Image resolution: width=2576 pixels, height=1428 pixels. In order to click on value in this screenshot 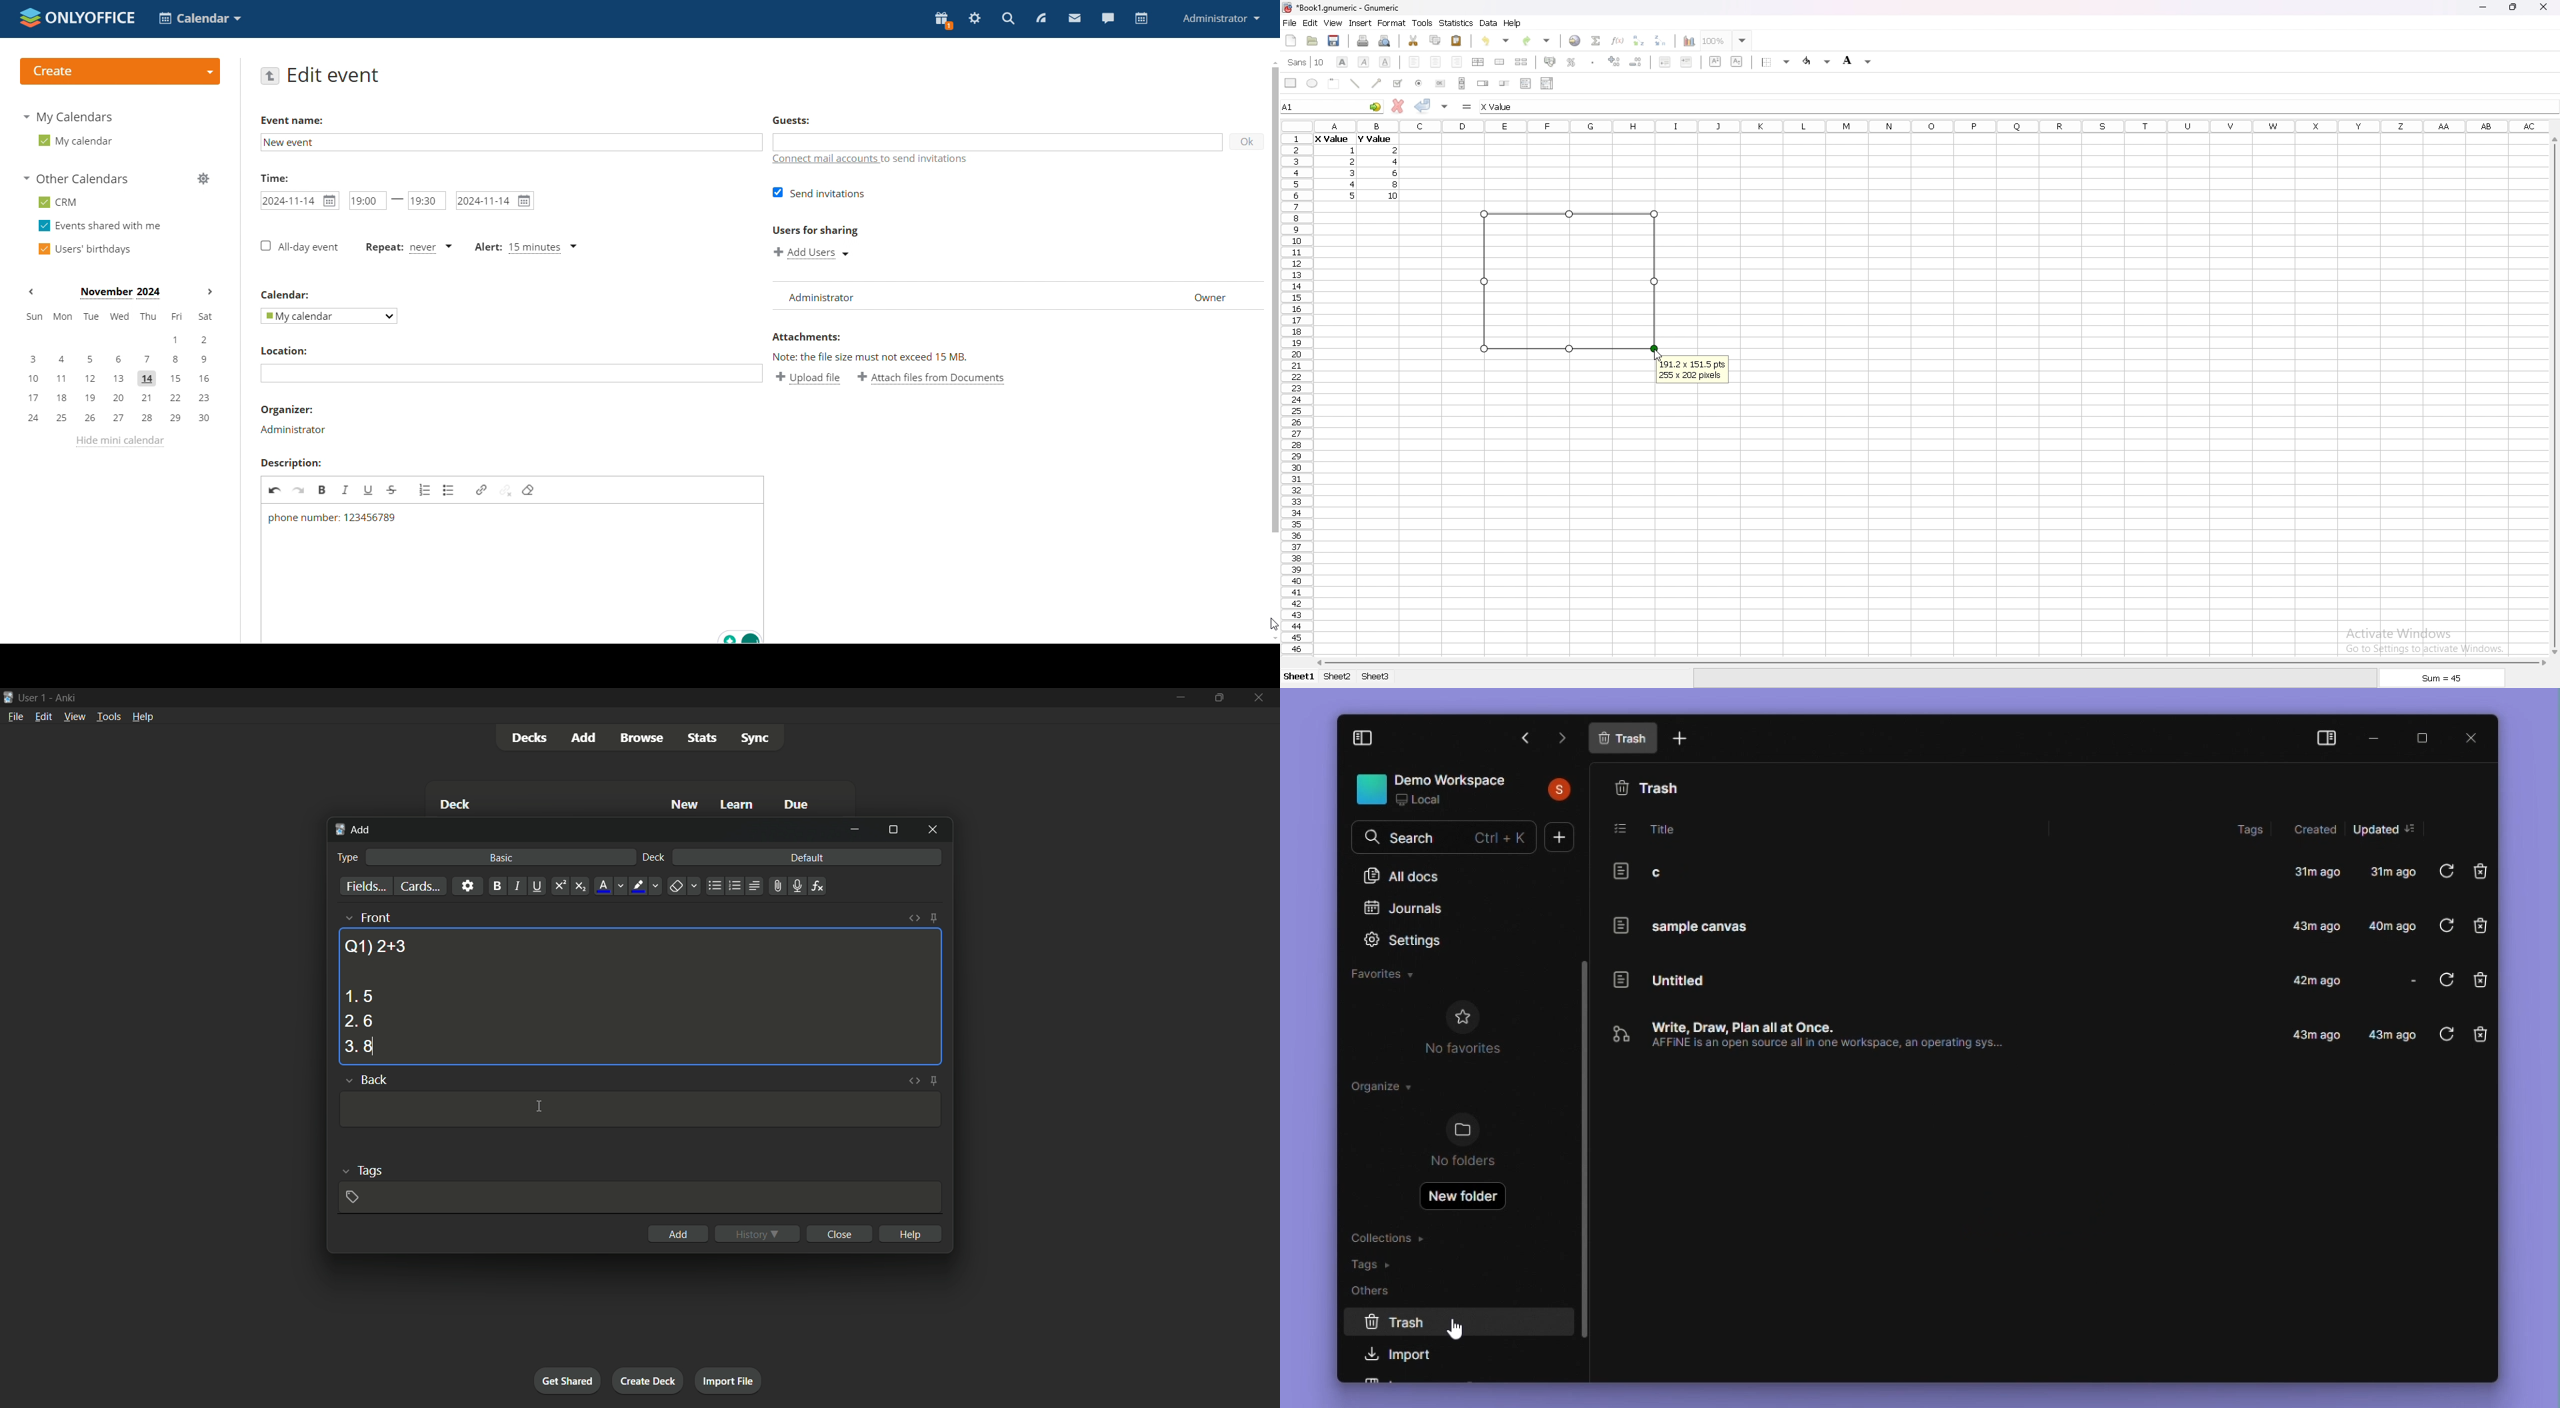, I will do `click(1373, 139)`.